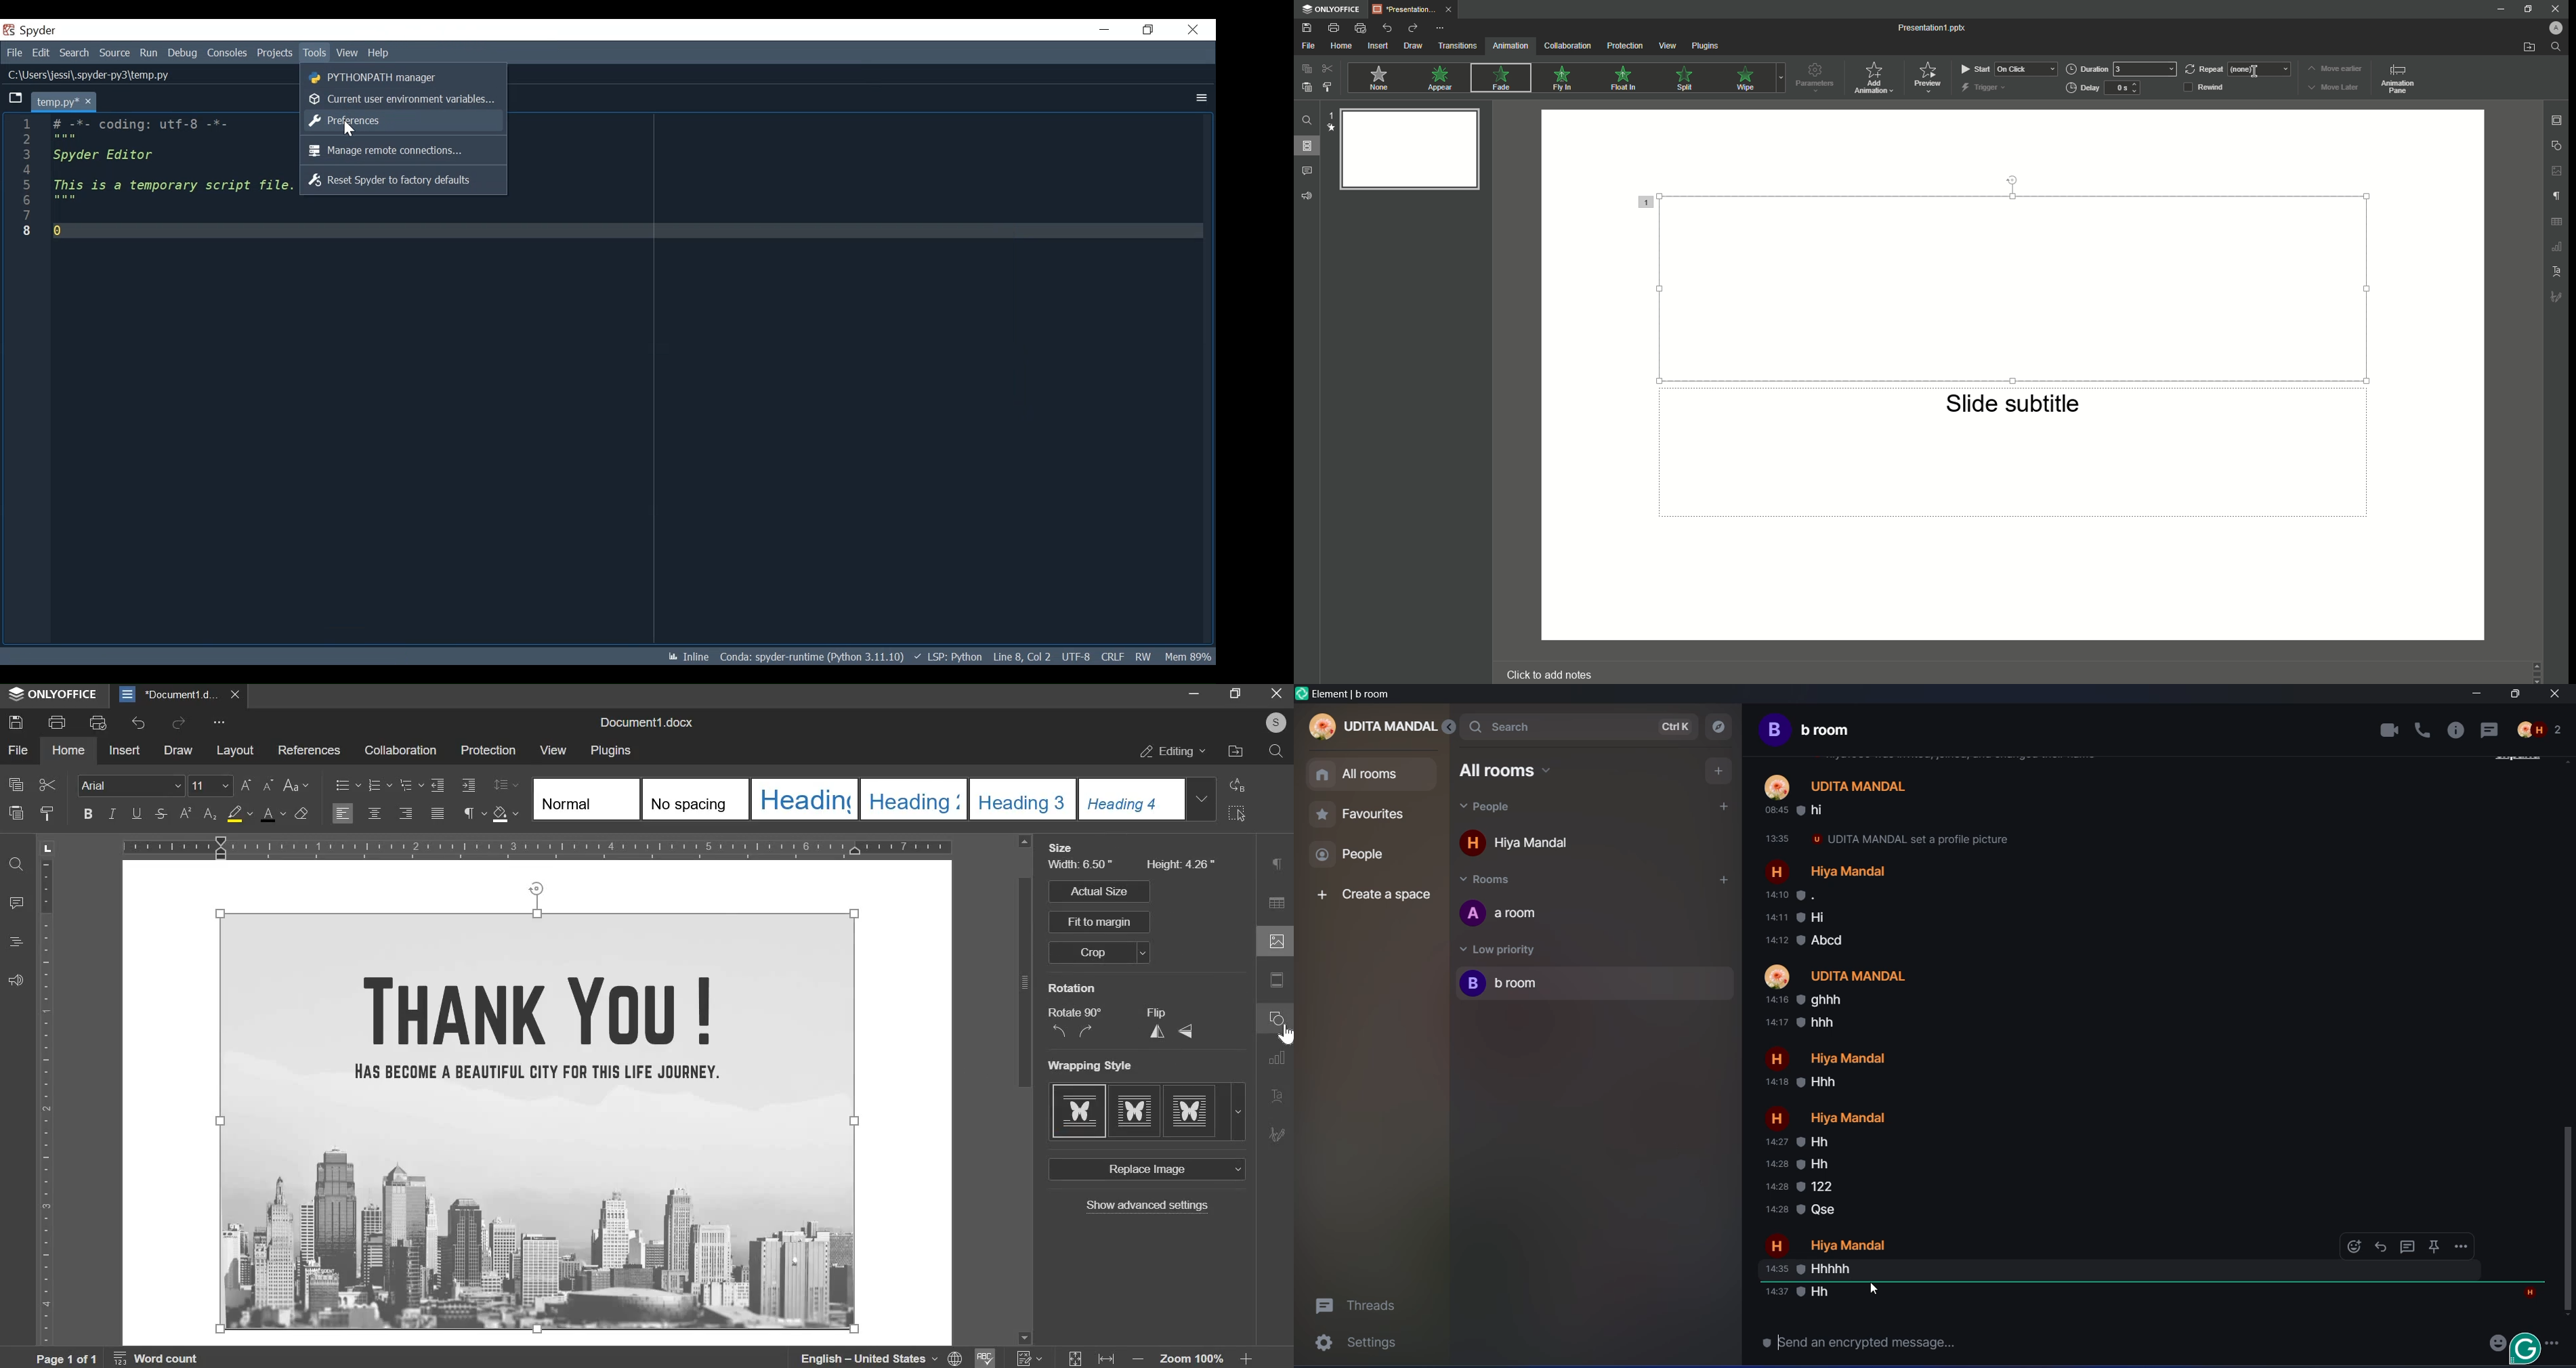 Image resolution: width=2576 pixels, height=1372 pixels. I want to click on No spacing, so click(694, 799).